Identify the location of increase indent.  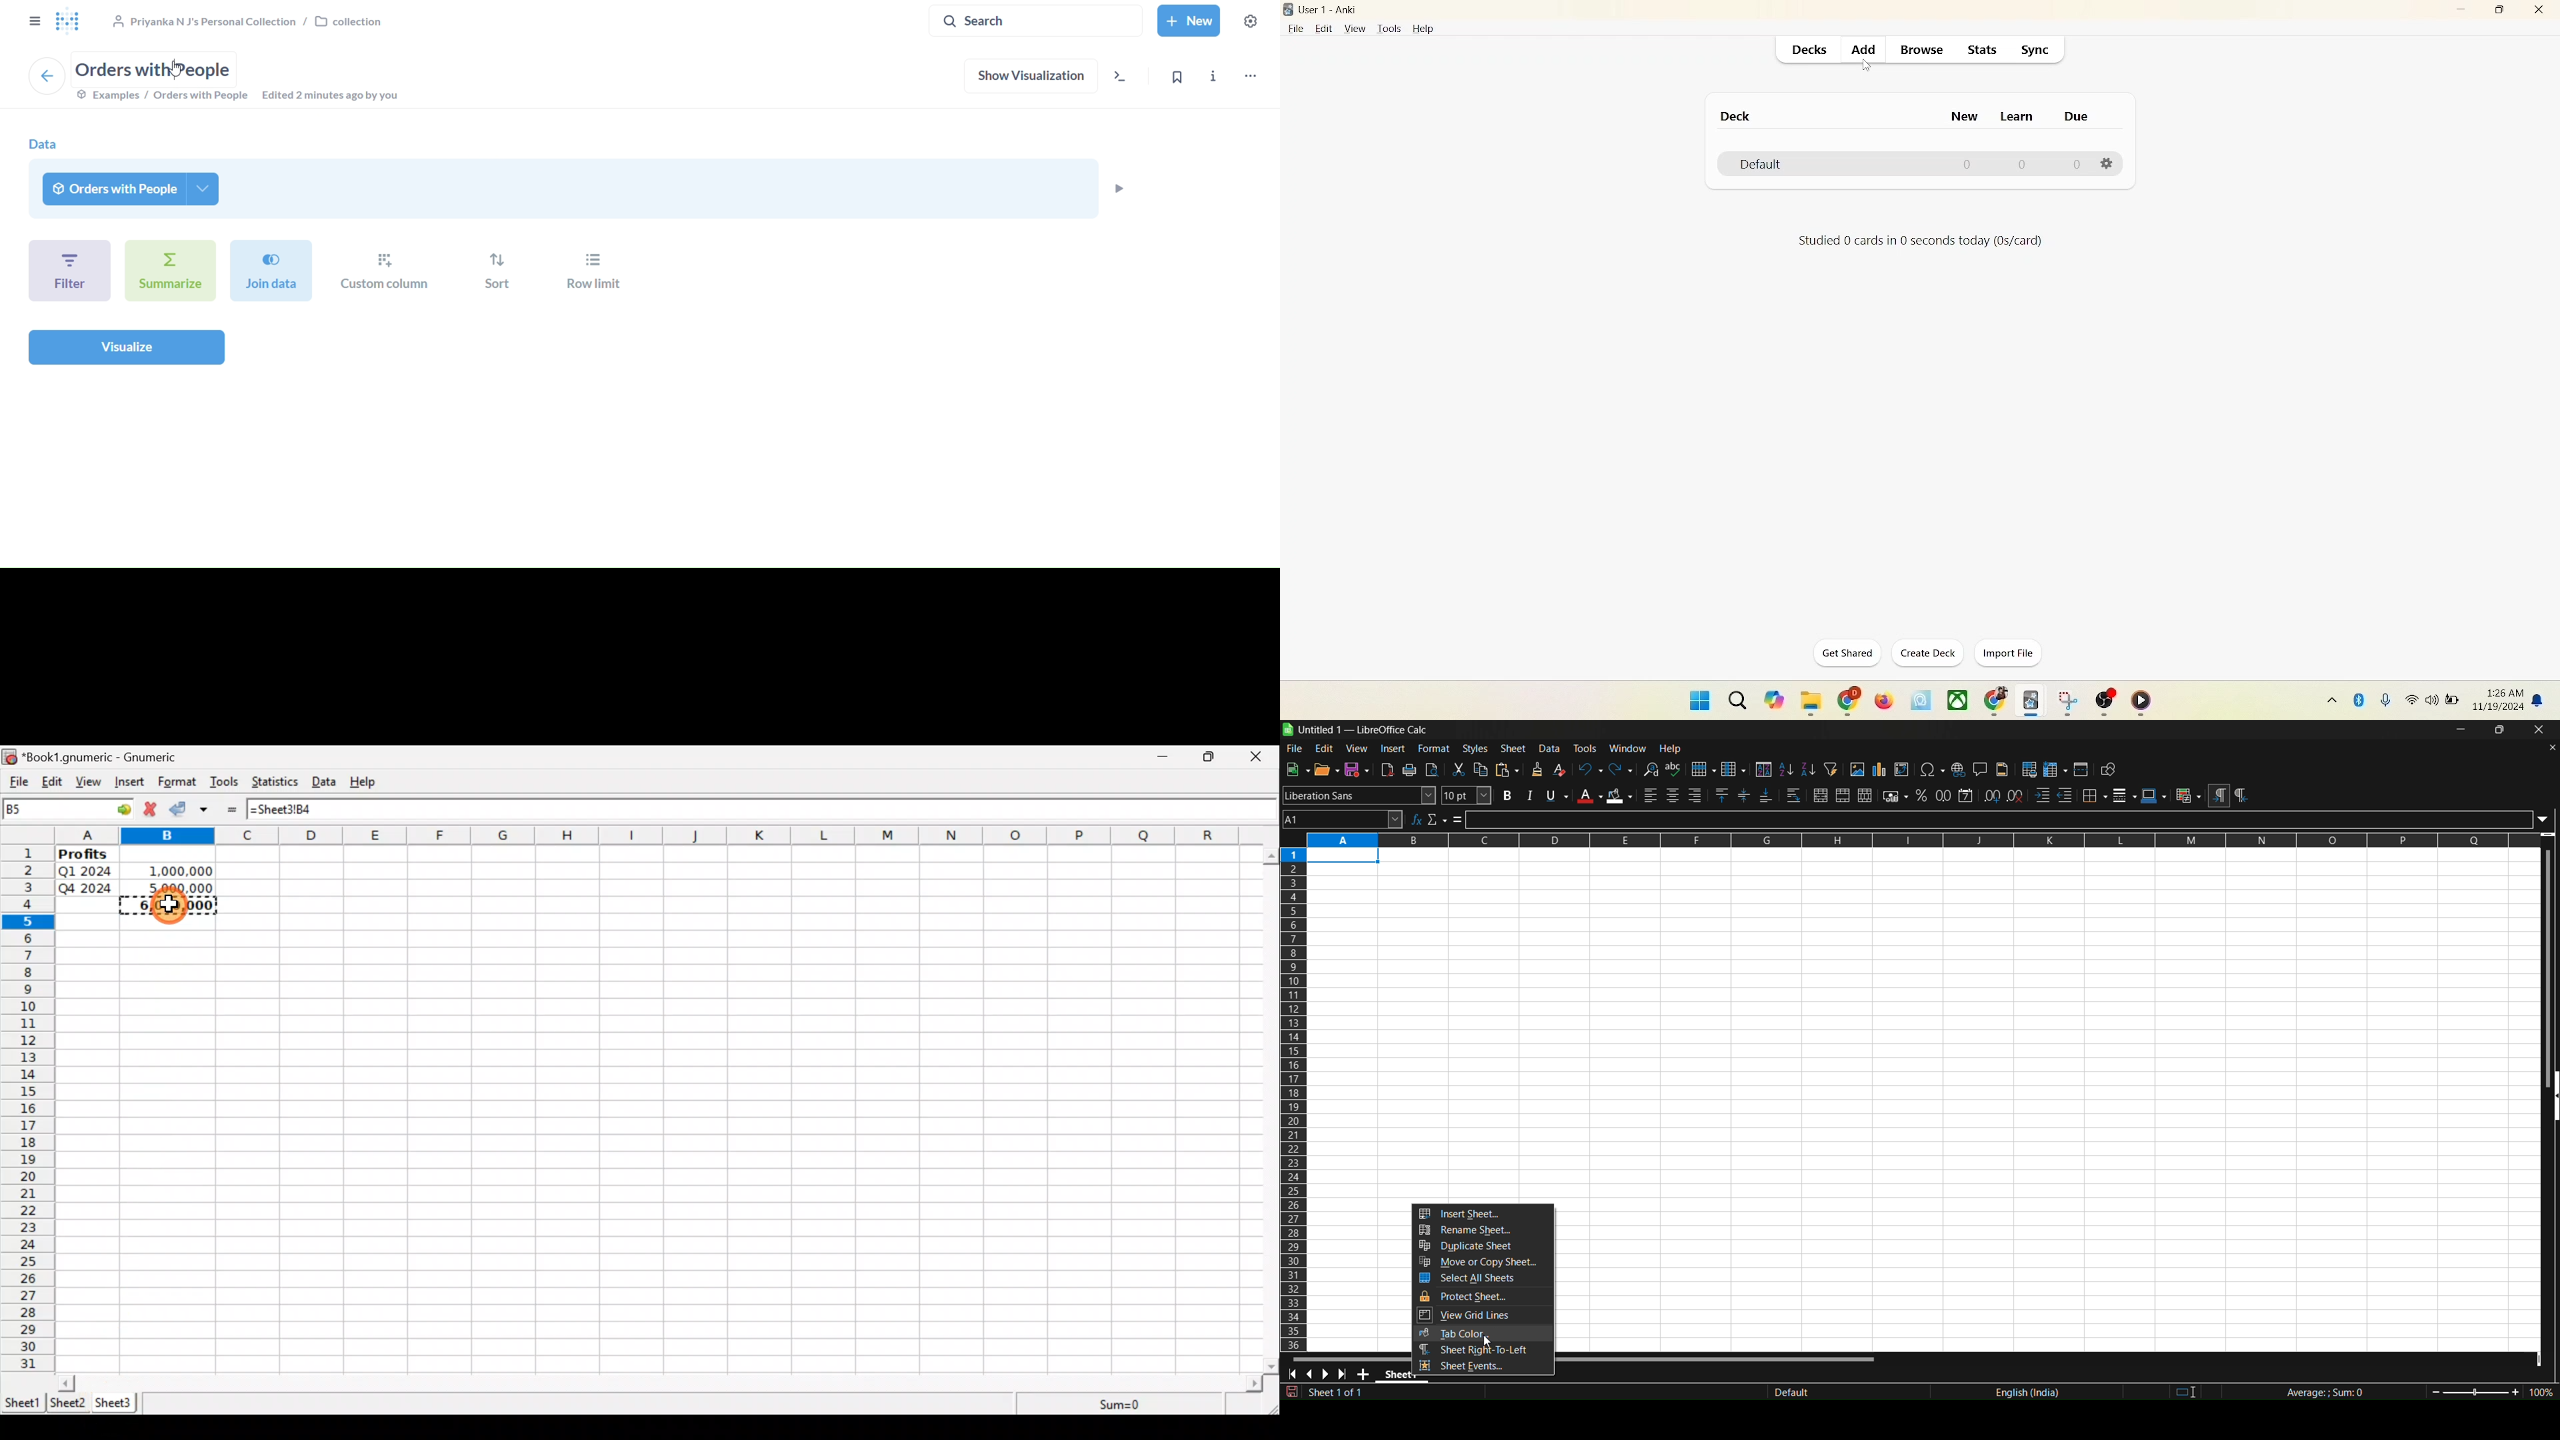
(2042, 796).